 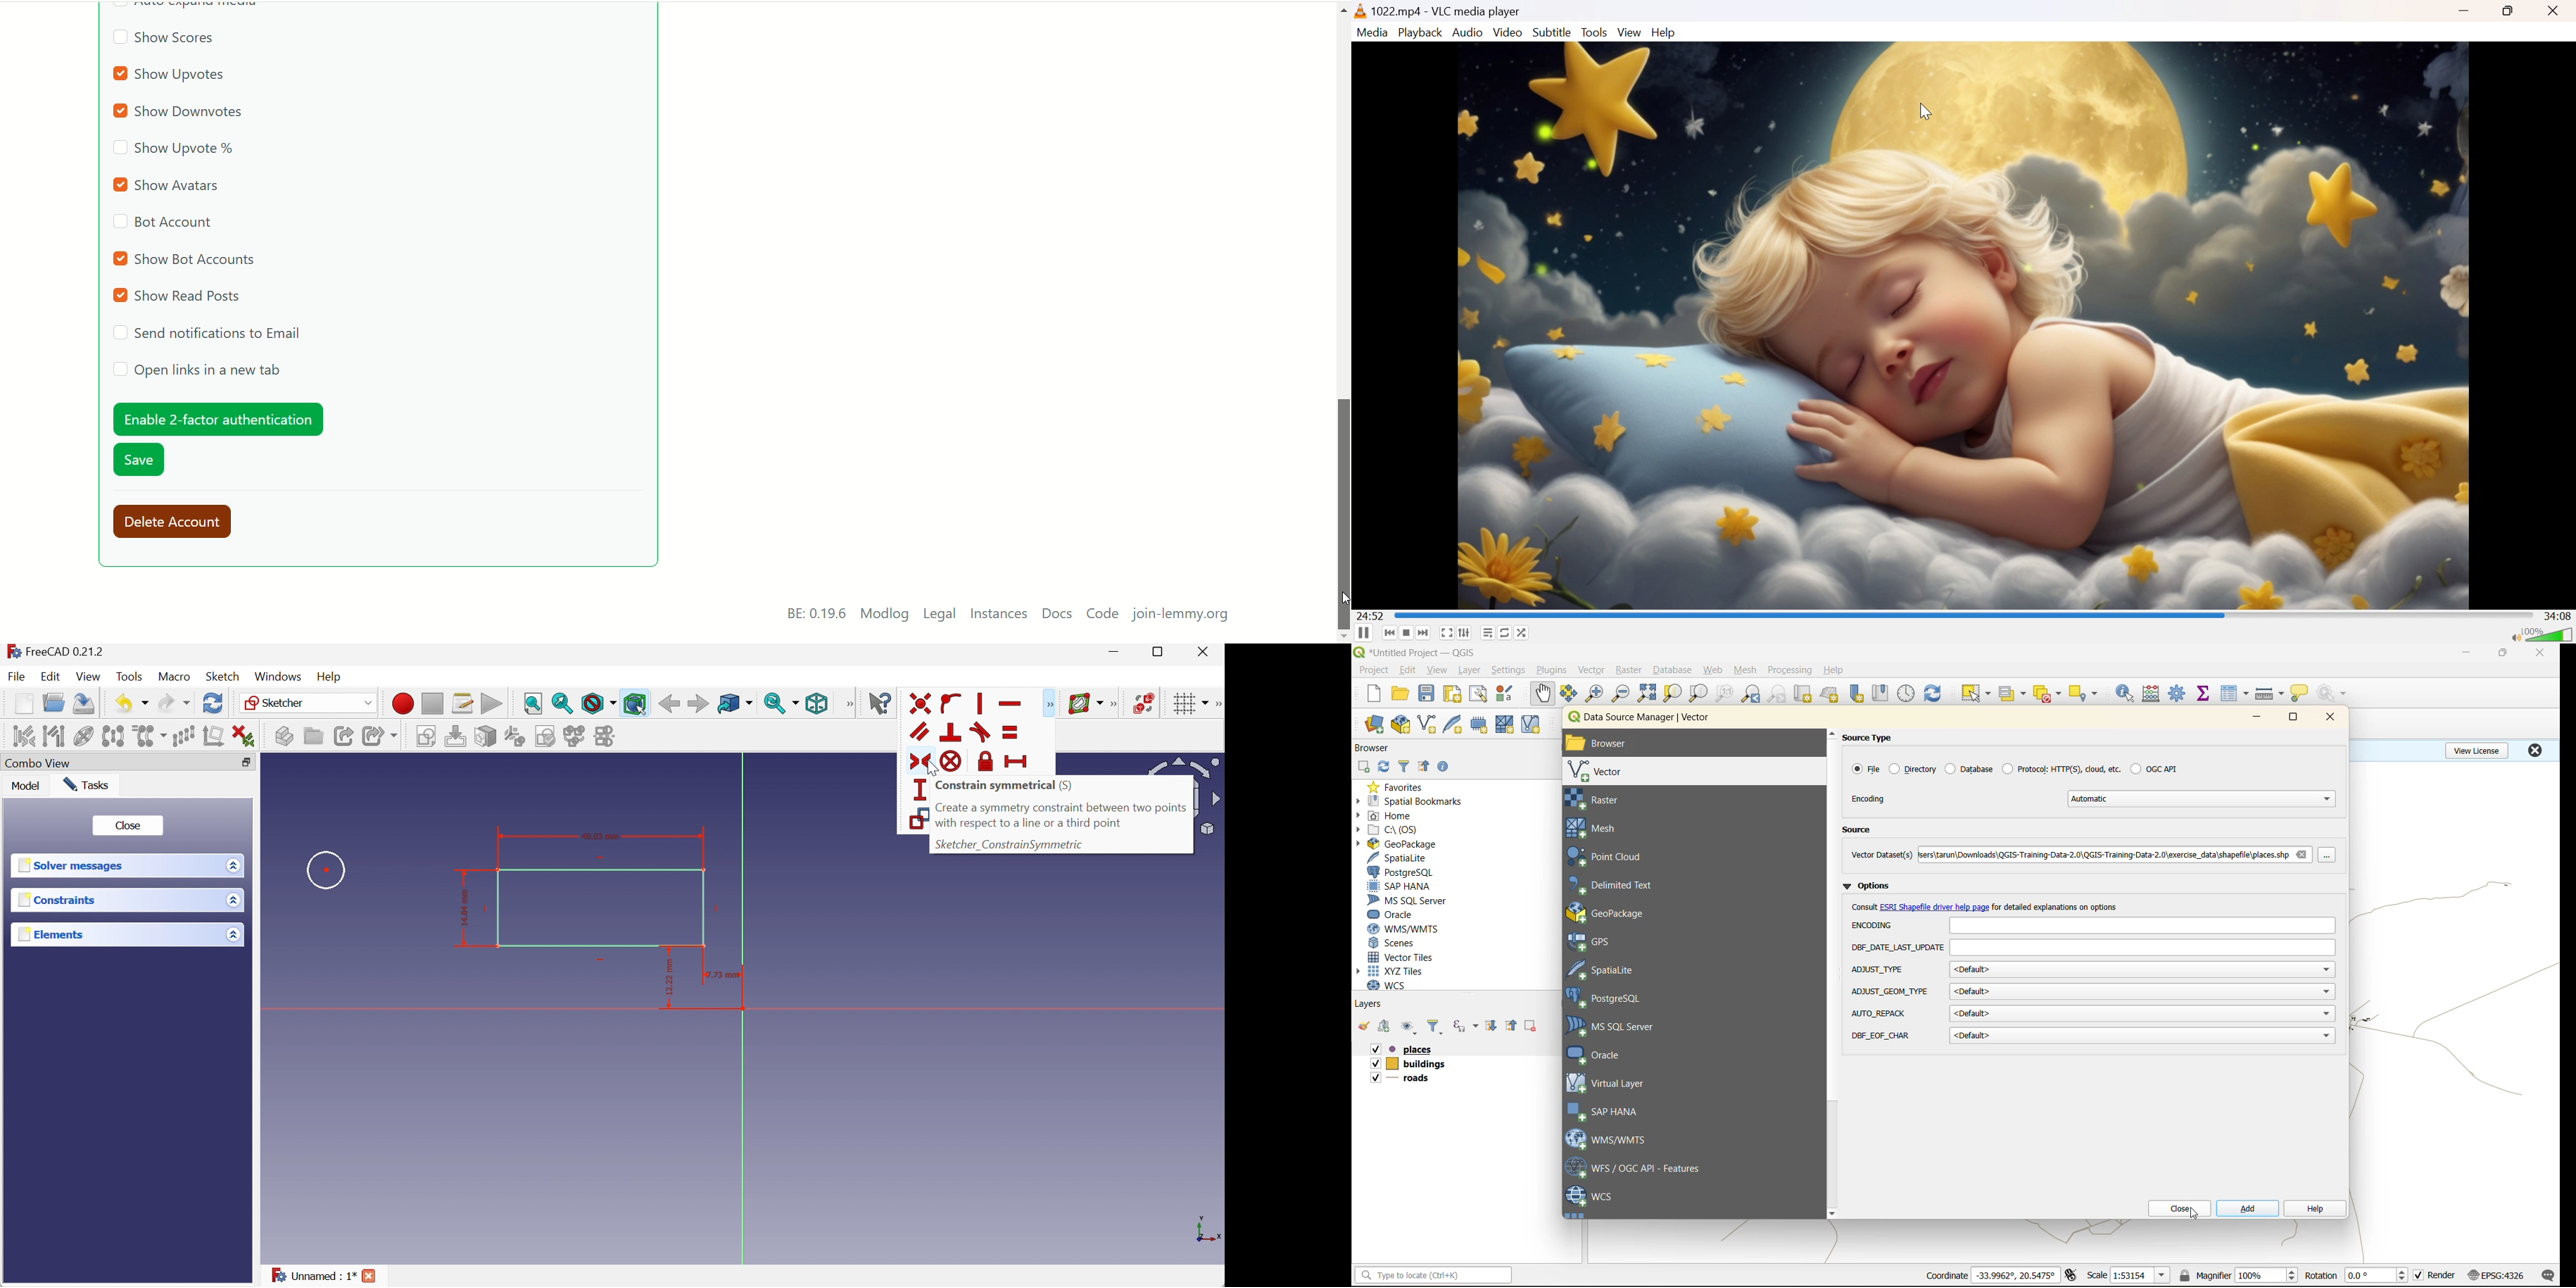 What do you see at coordinates (2558, 615) in the screenshot?
I see `34:08` at bounding box center [2558, 615].